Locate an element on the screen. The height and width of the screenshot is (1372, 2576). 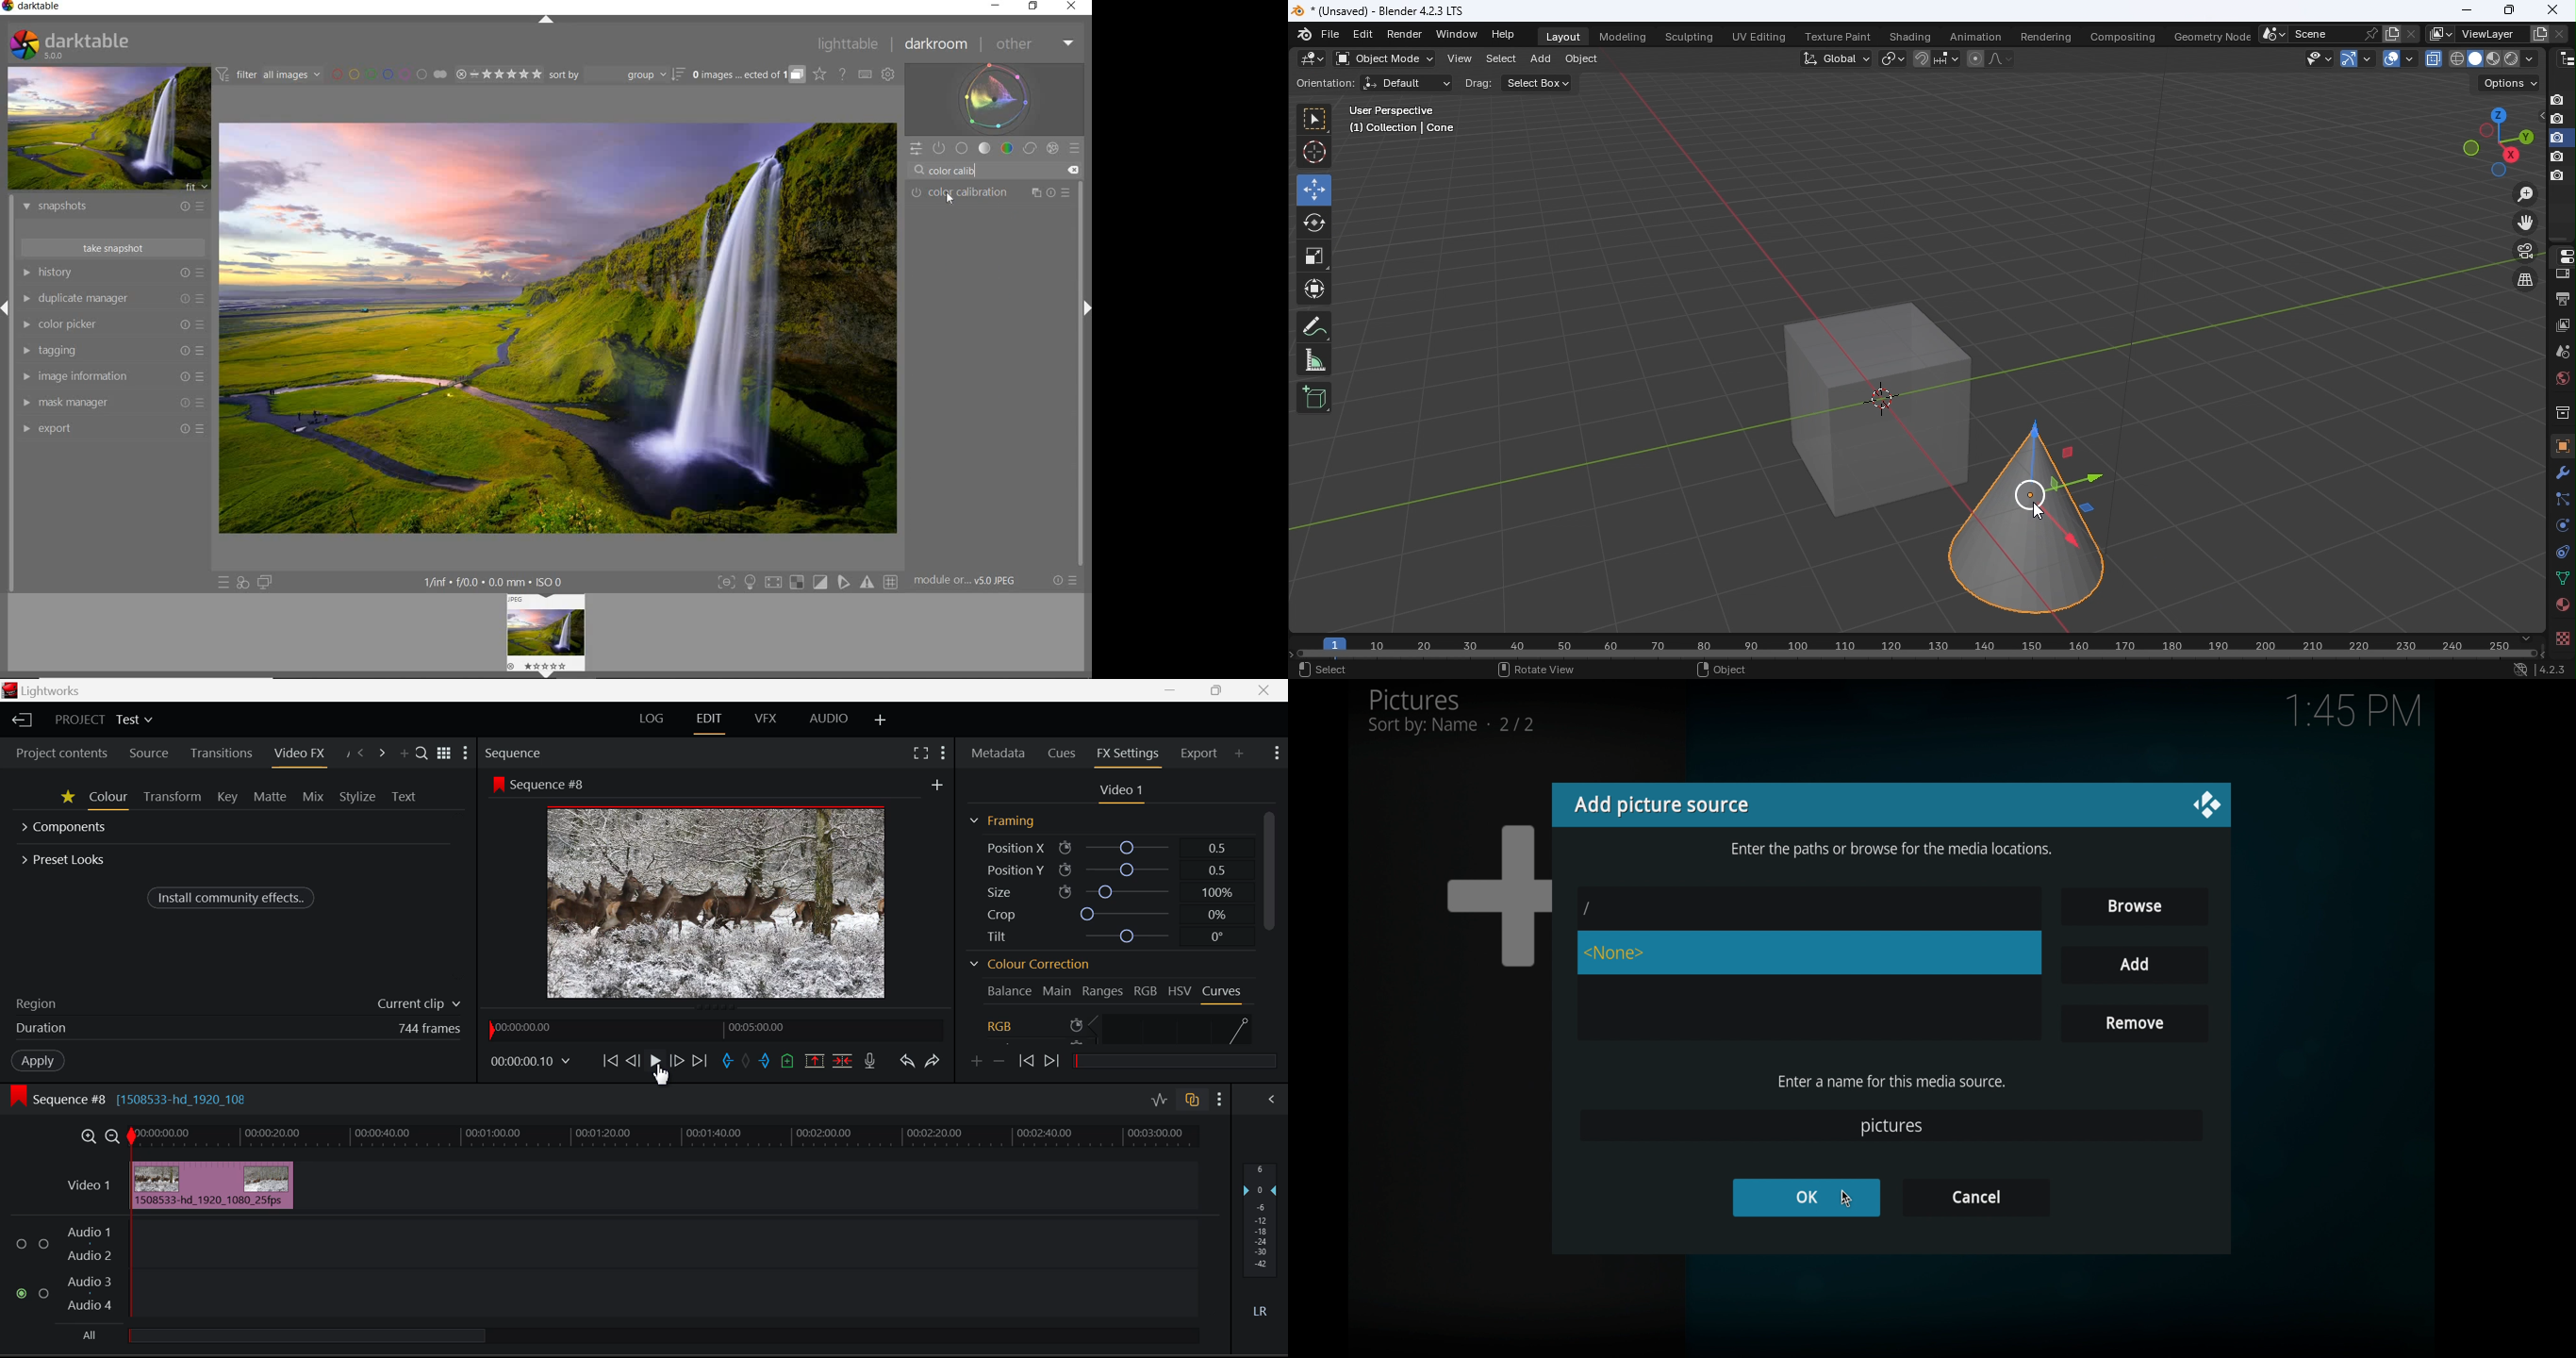
QUICK ACCESS TO PRESET is located at coordinates (223, 581).